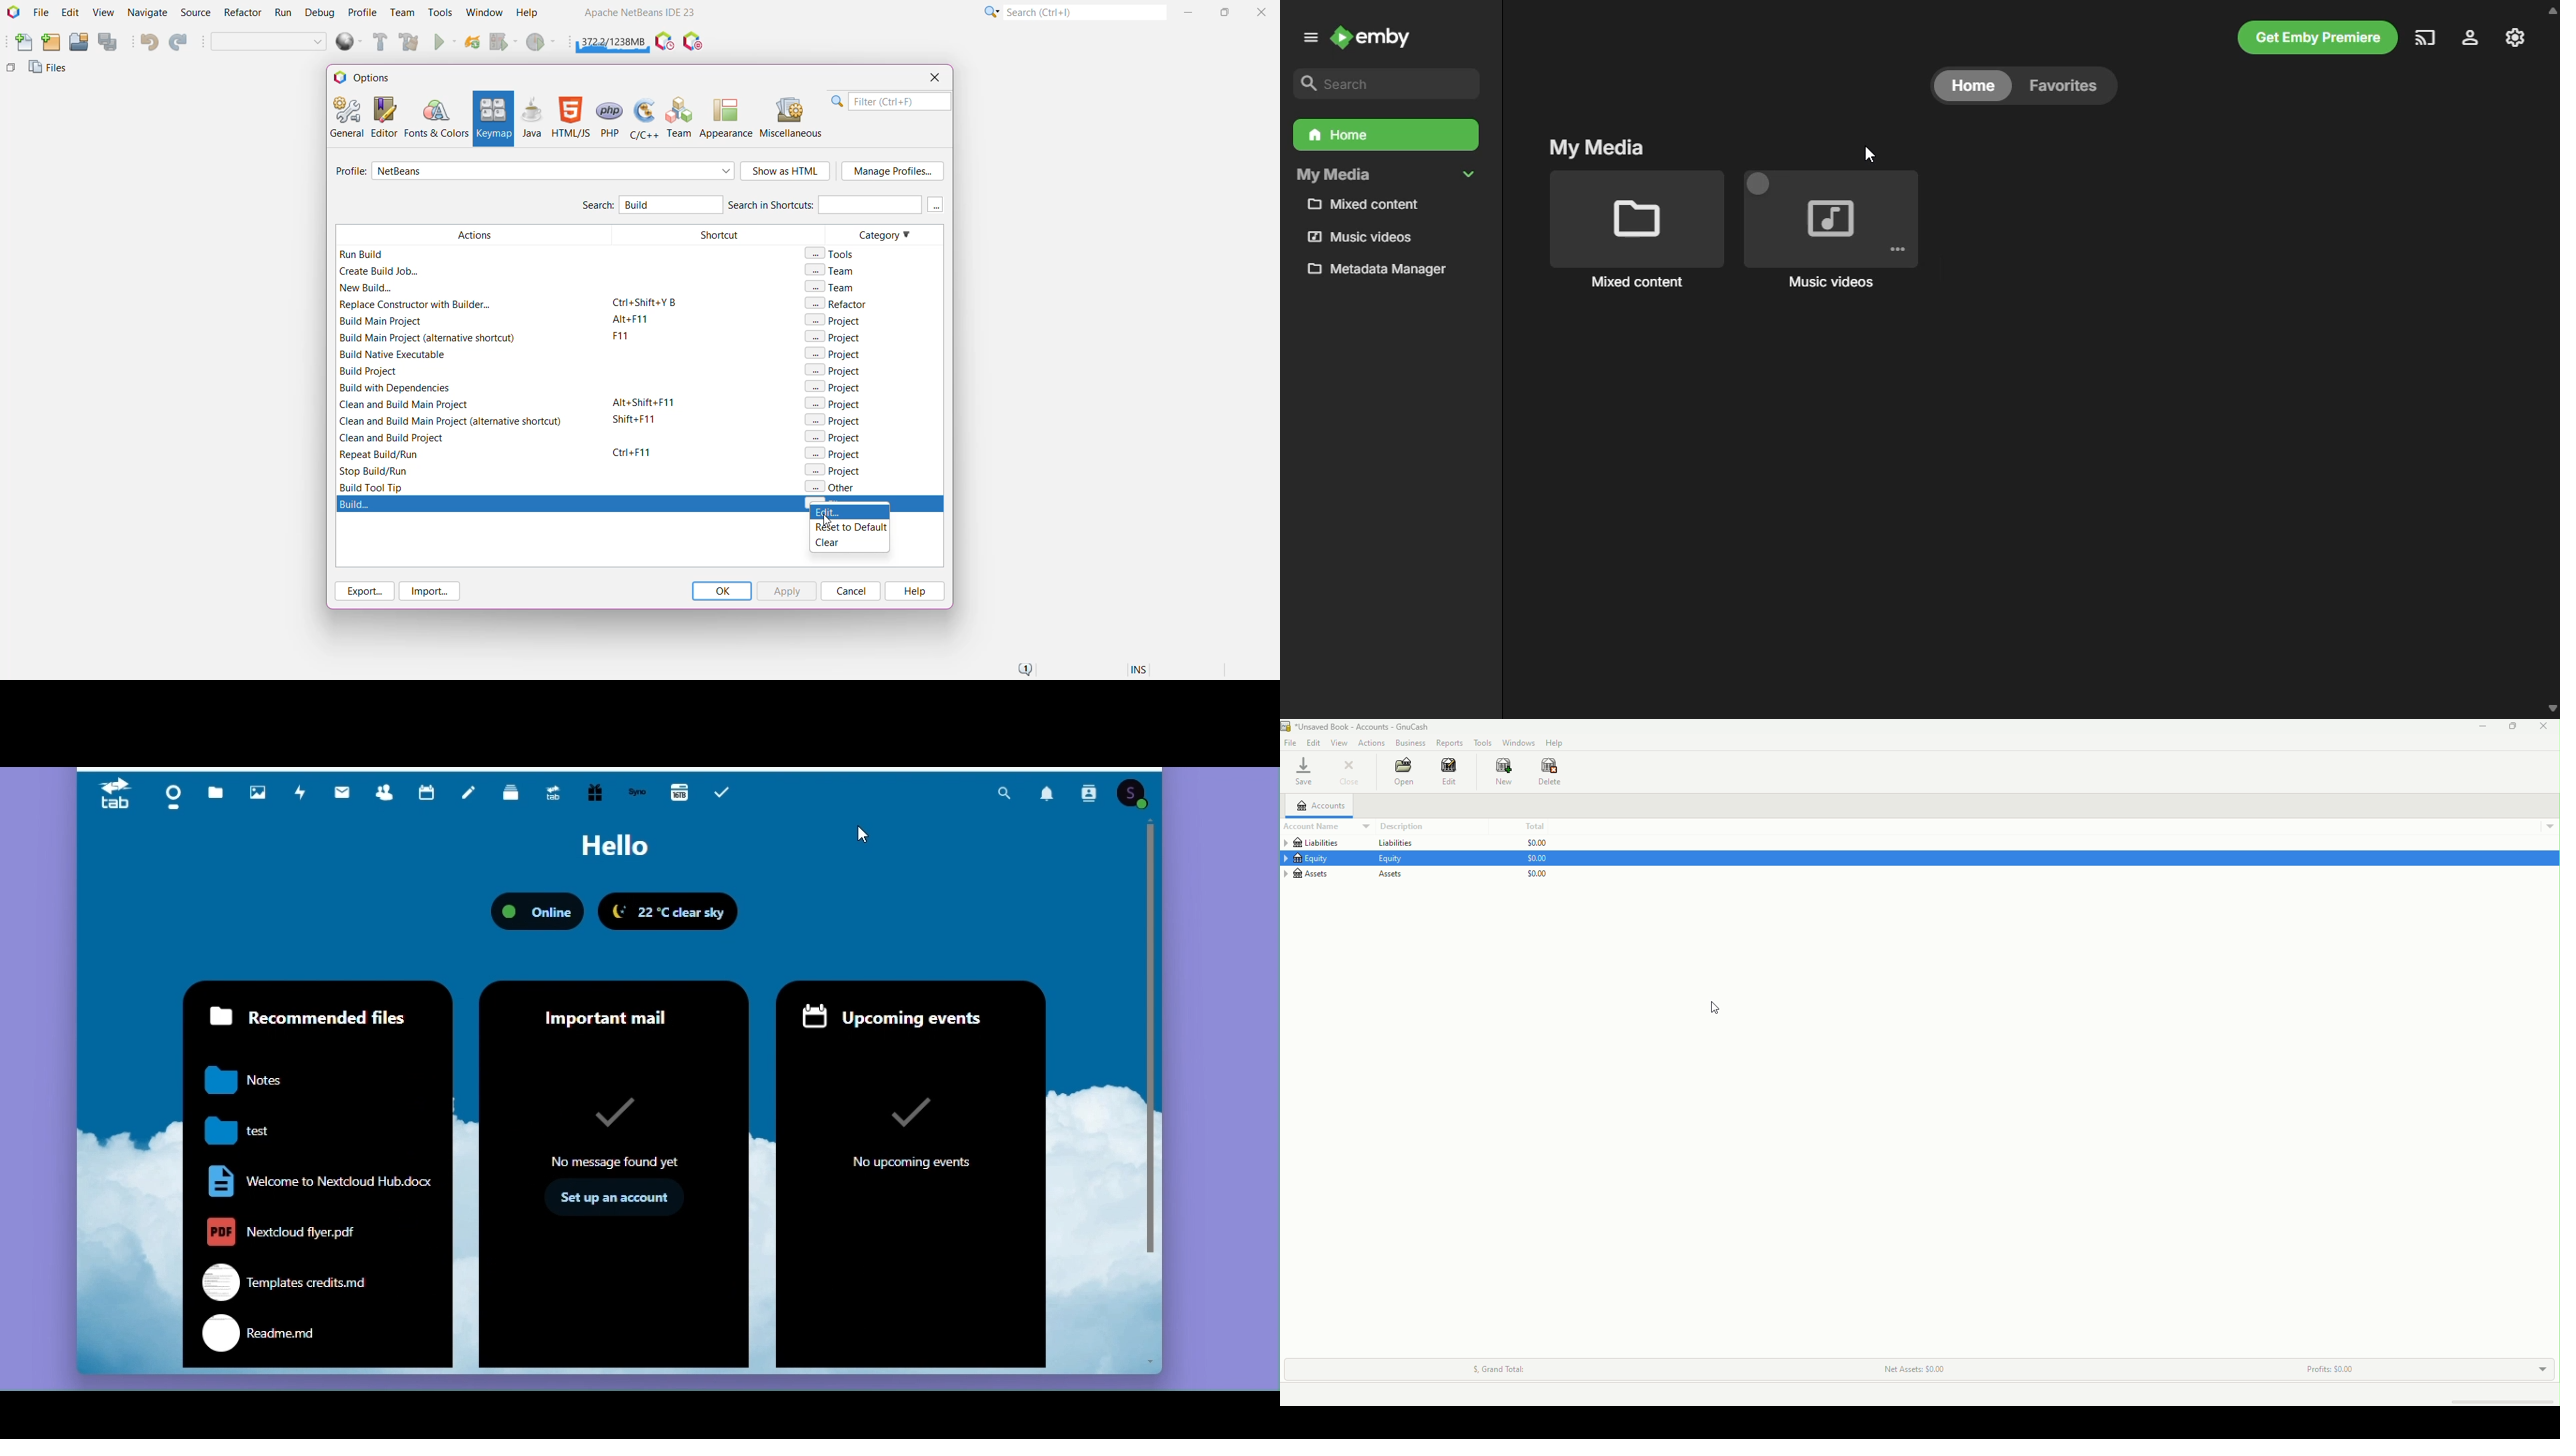 The image size is (2576, 1456). Describe the element at coordinates (255, 789) in the screenshot. I see `Photos` at that location.